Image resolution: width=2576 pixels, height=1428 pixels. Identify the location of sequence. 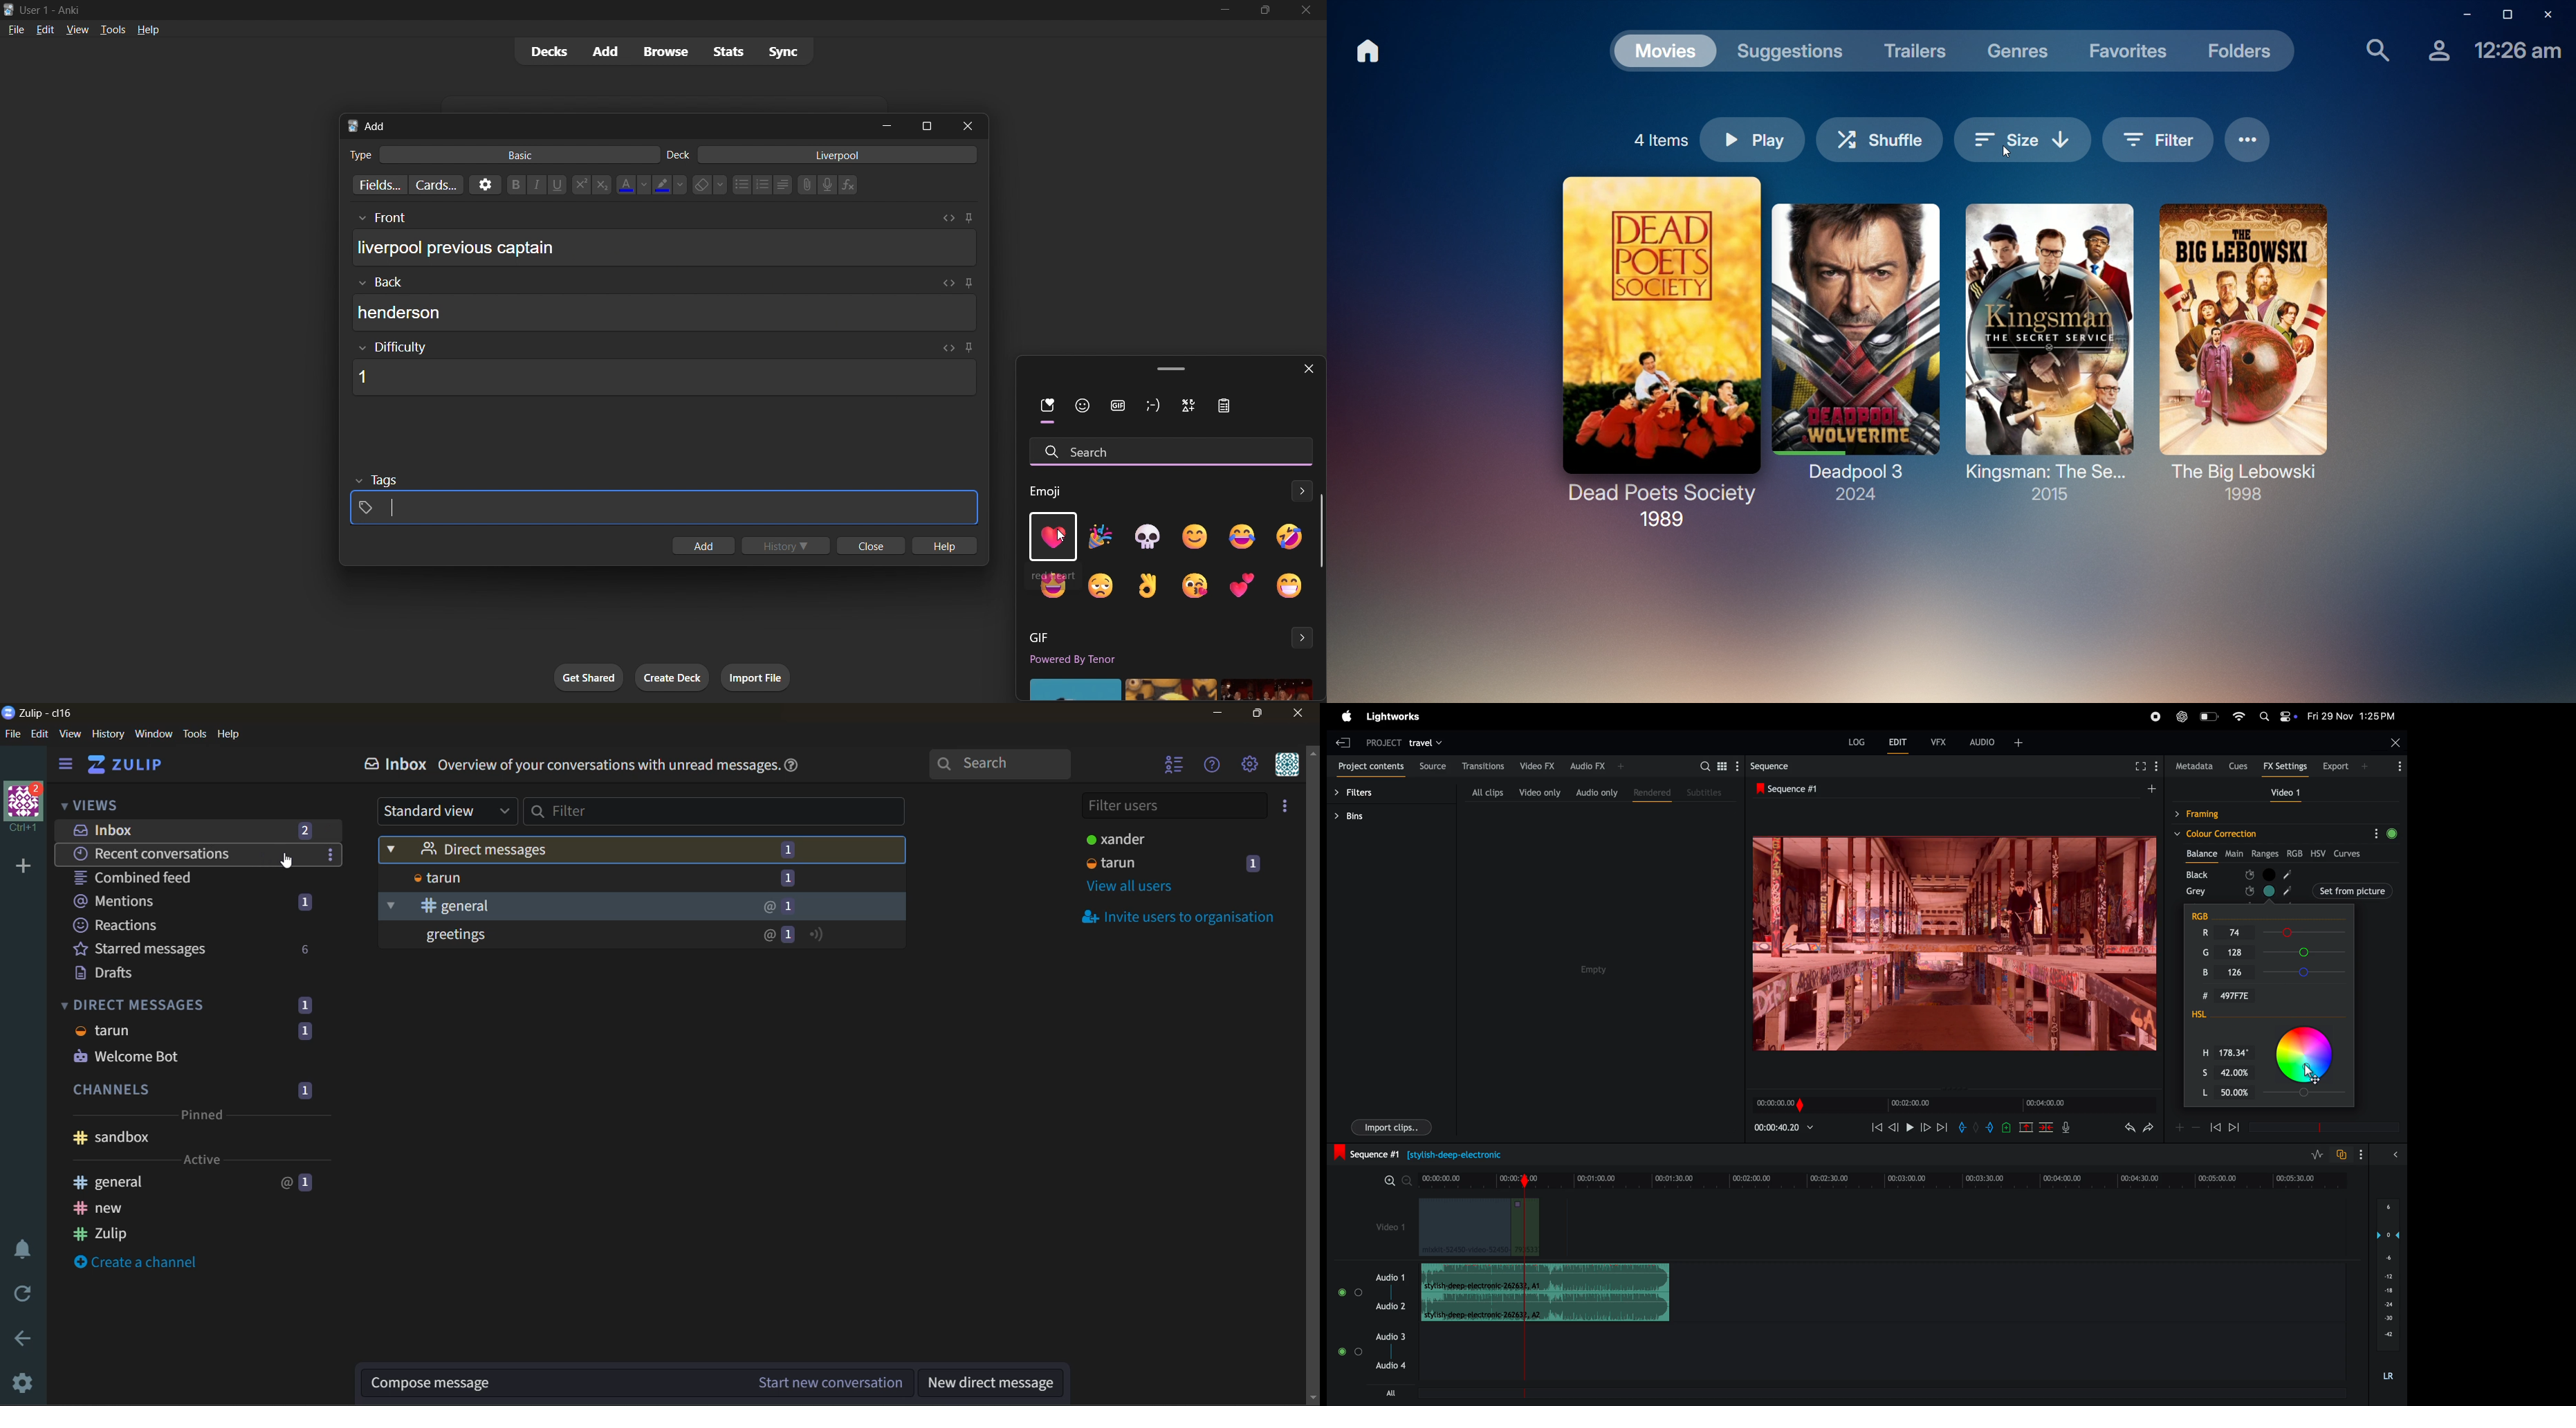
(1780, 766).